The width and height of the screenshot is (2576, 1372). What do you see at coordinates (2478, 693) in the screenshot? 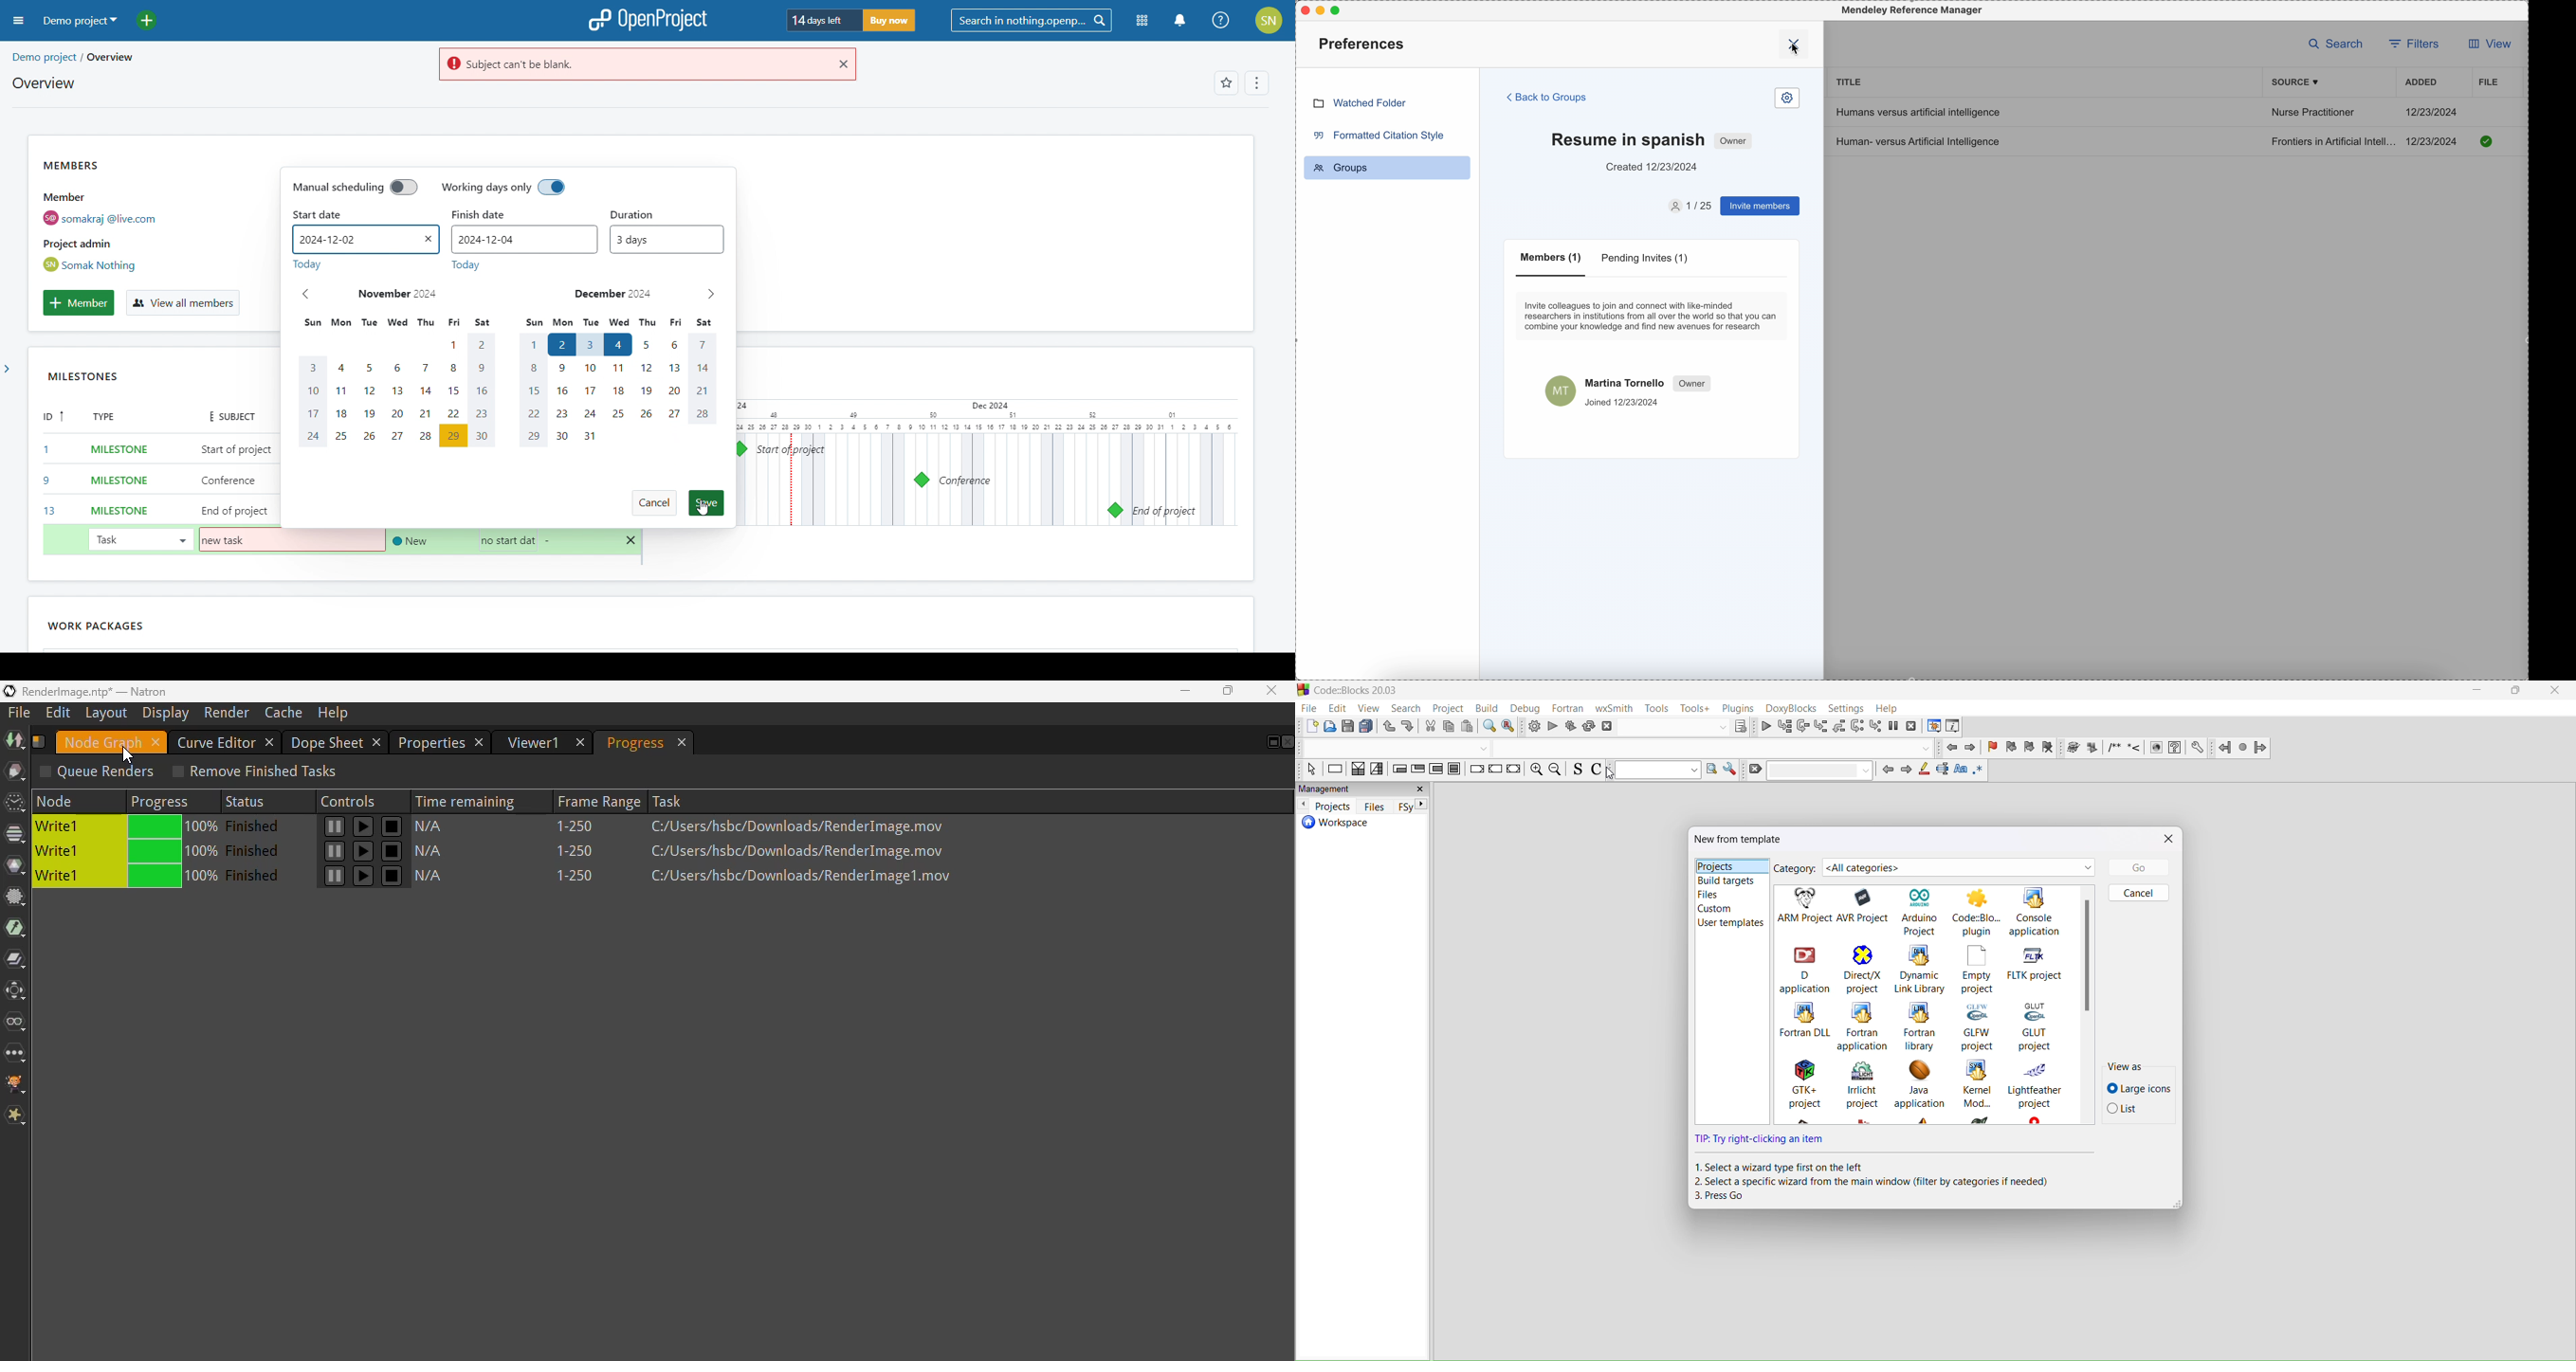
I see `minimize` at bounding box center [2478, 693].